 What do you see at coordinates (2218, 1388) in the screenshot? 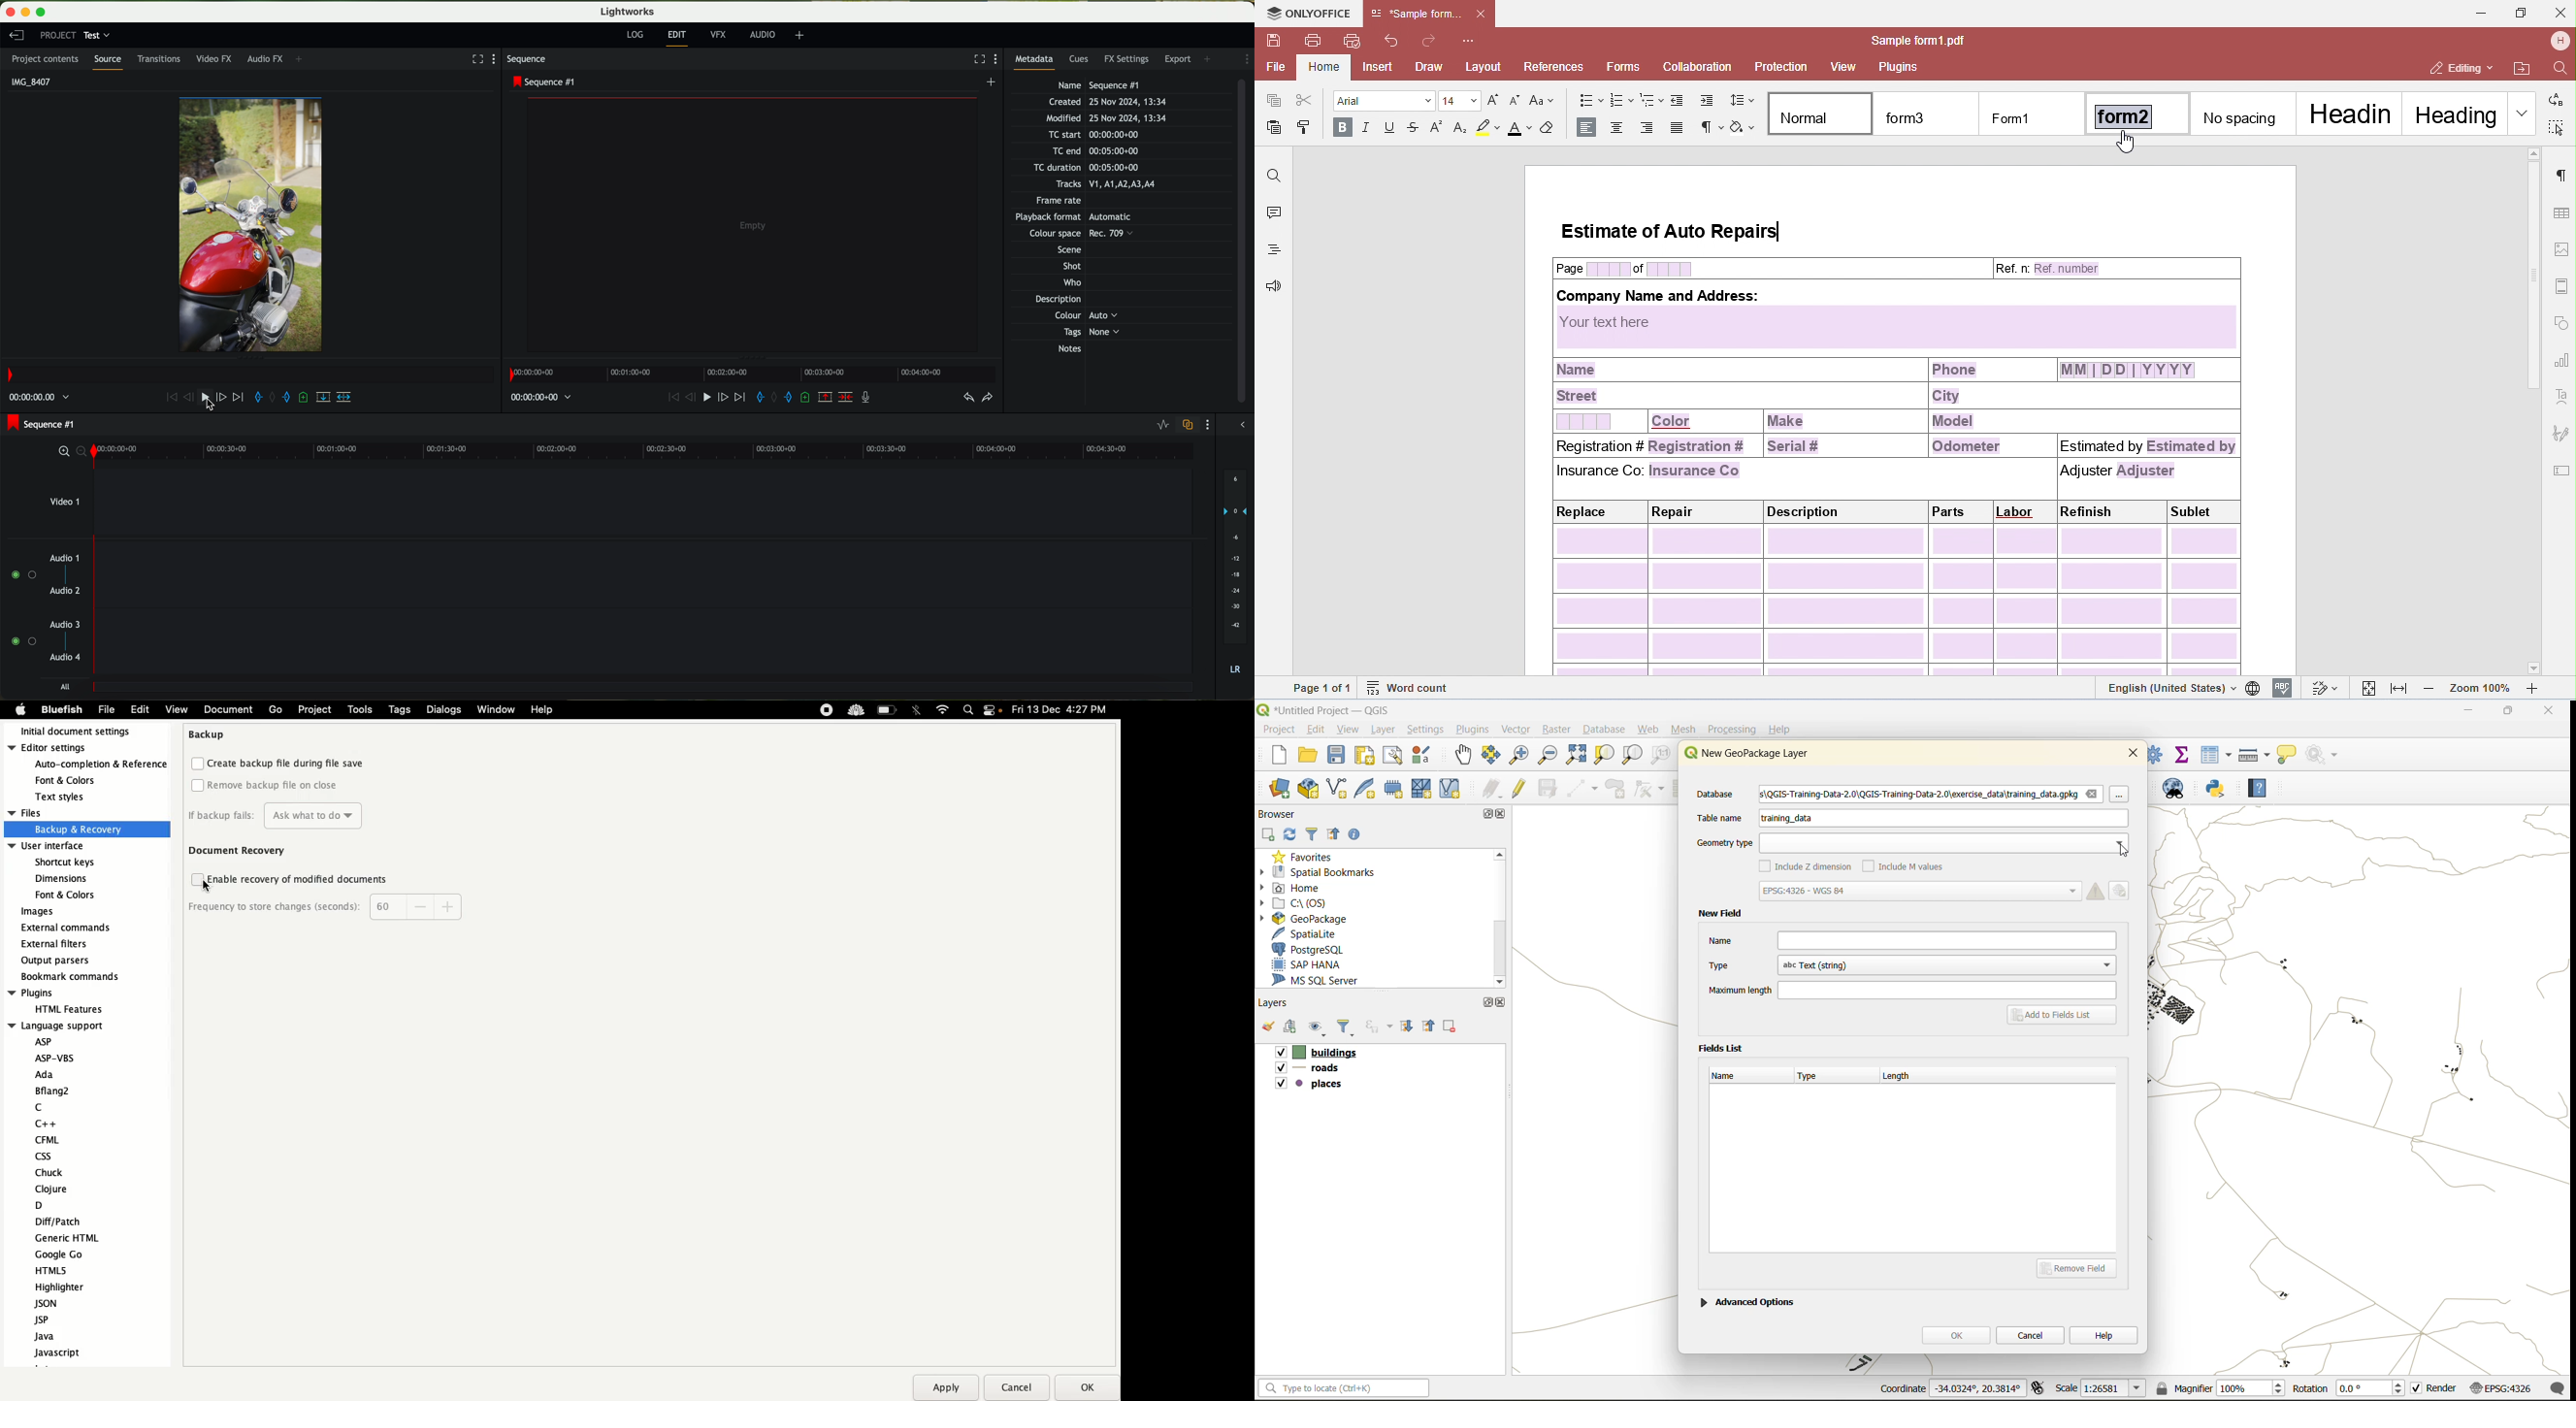
I see `magnifier(100%)` at bounding box center [2218, 1388].